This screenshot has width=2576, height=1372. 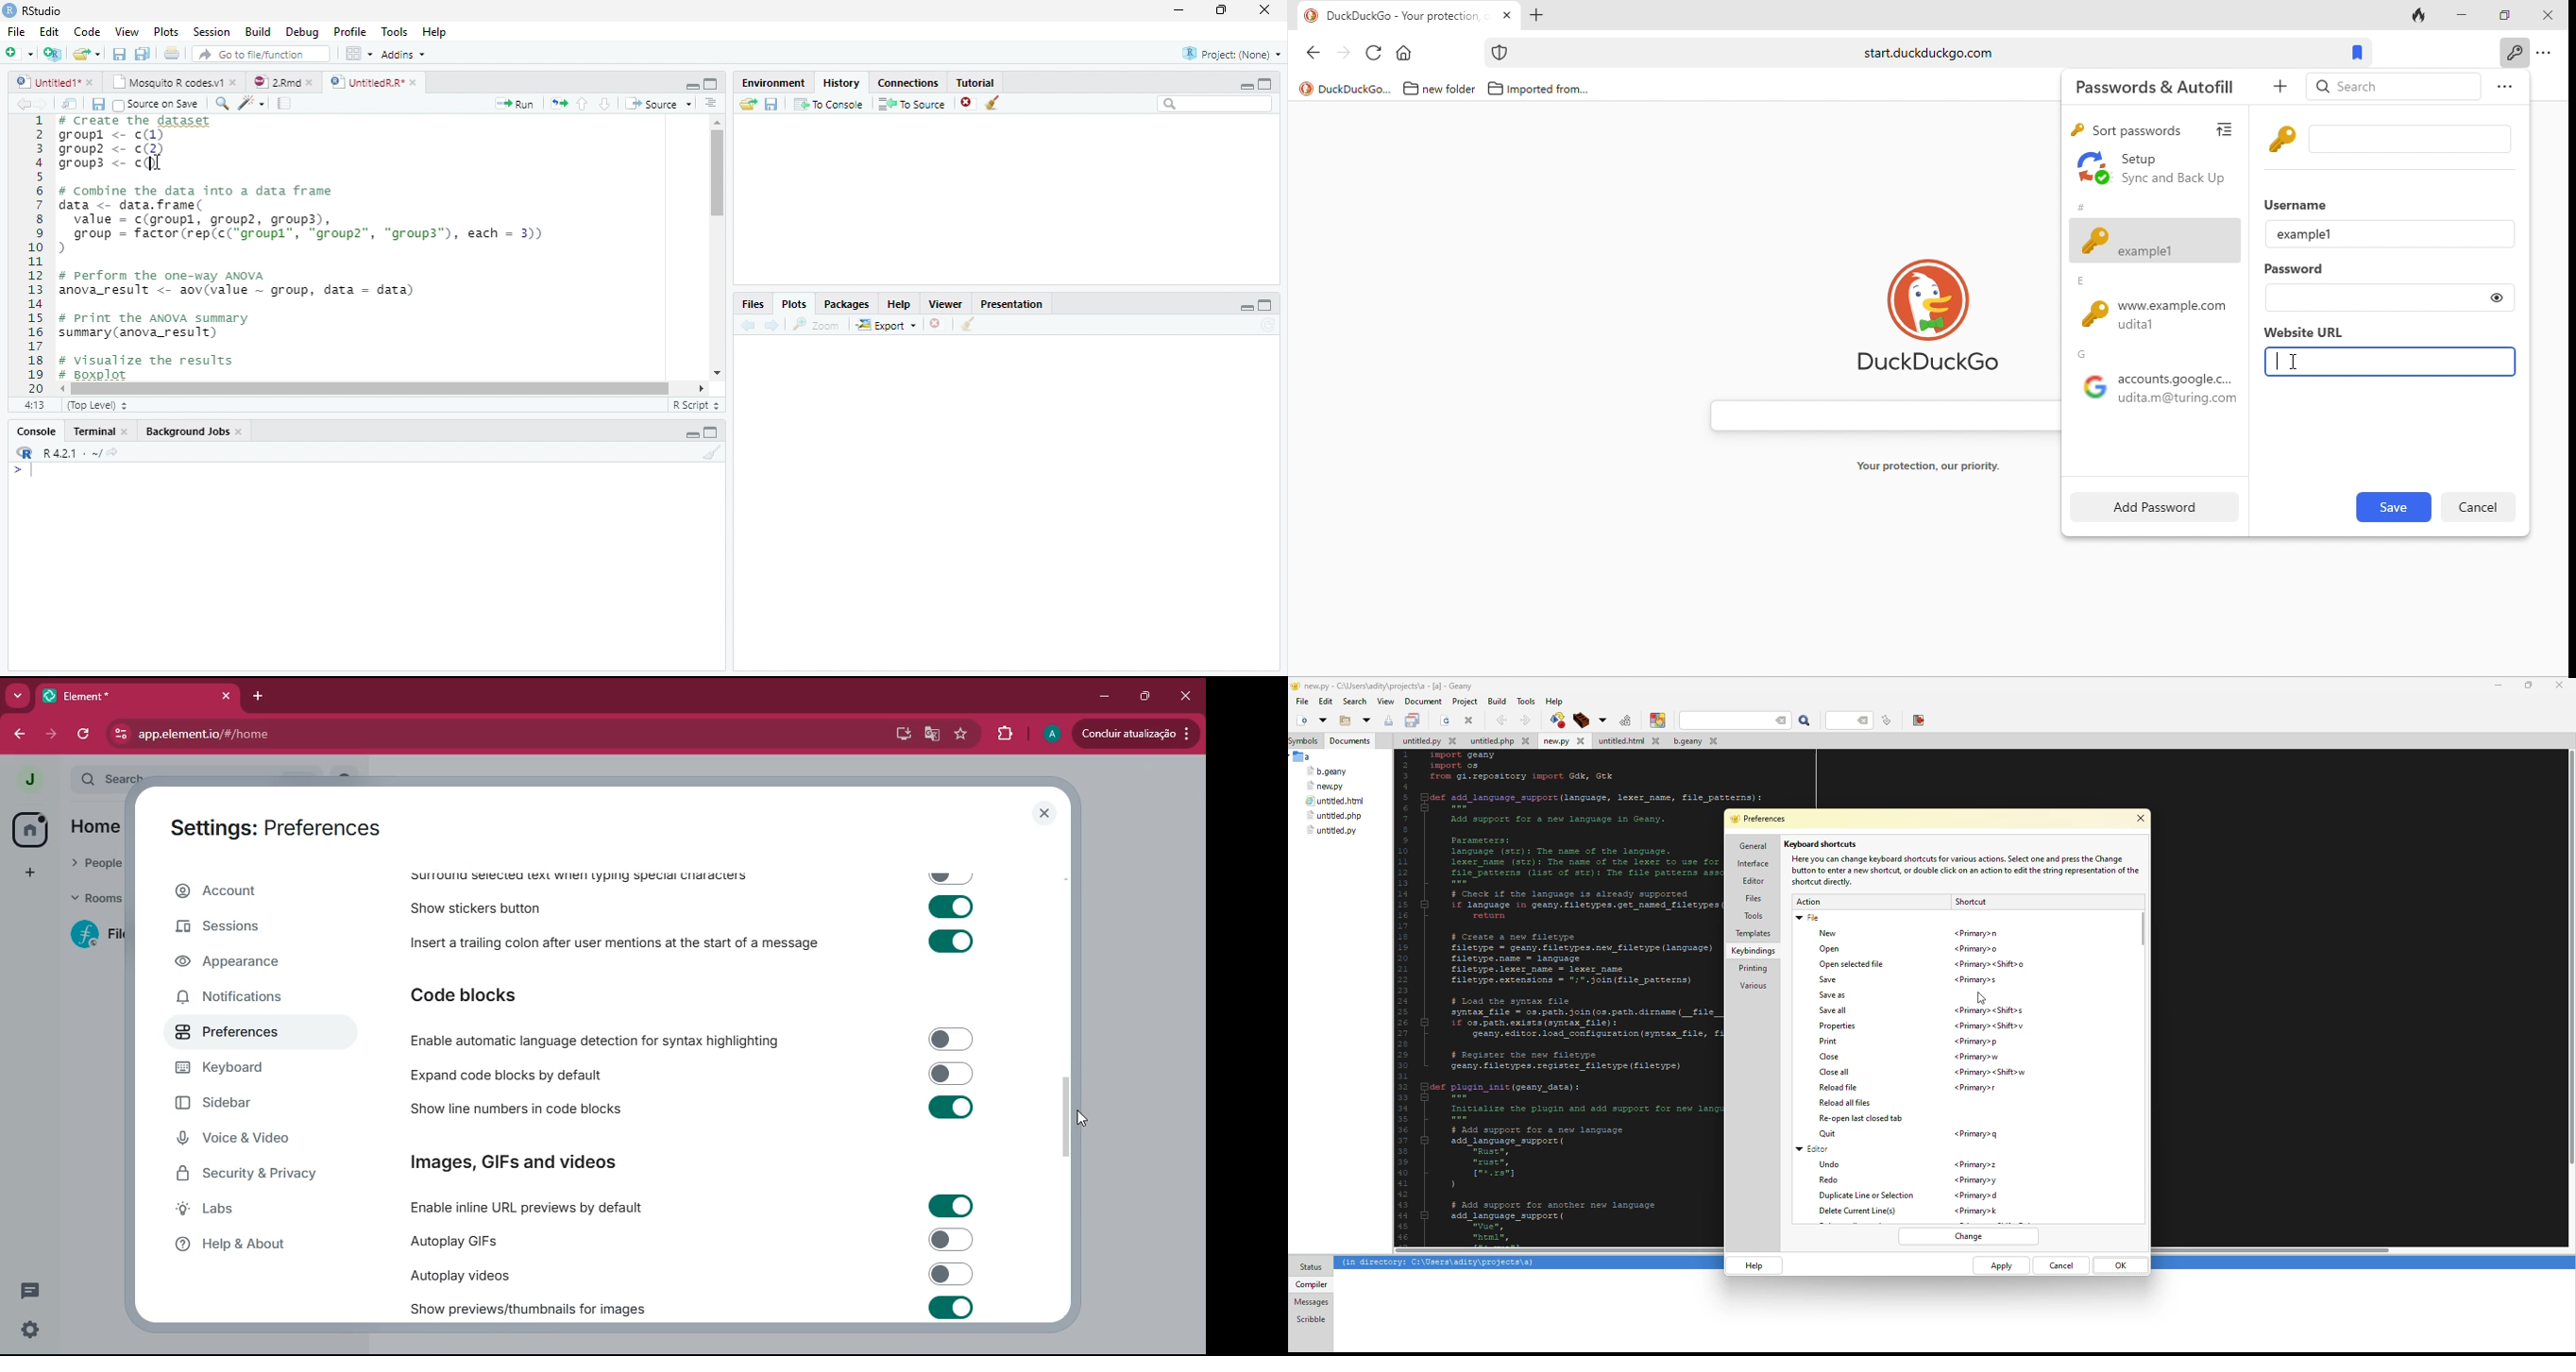 What do you see at coordinates (56, 82) in the screenshot?
I see `Untitled` at bounding box center [56, 82].